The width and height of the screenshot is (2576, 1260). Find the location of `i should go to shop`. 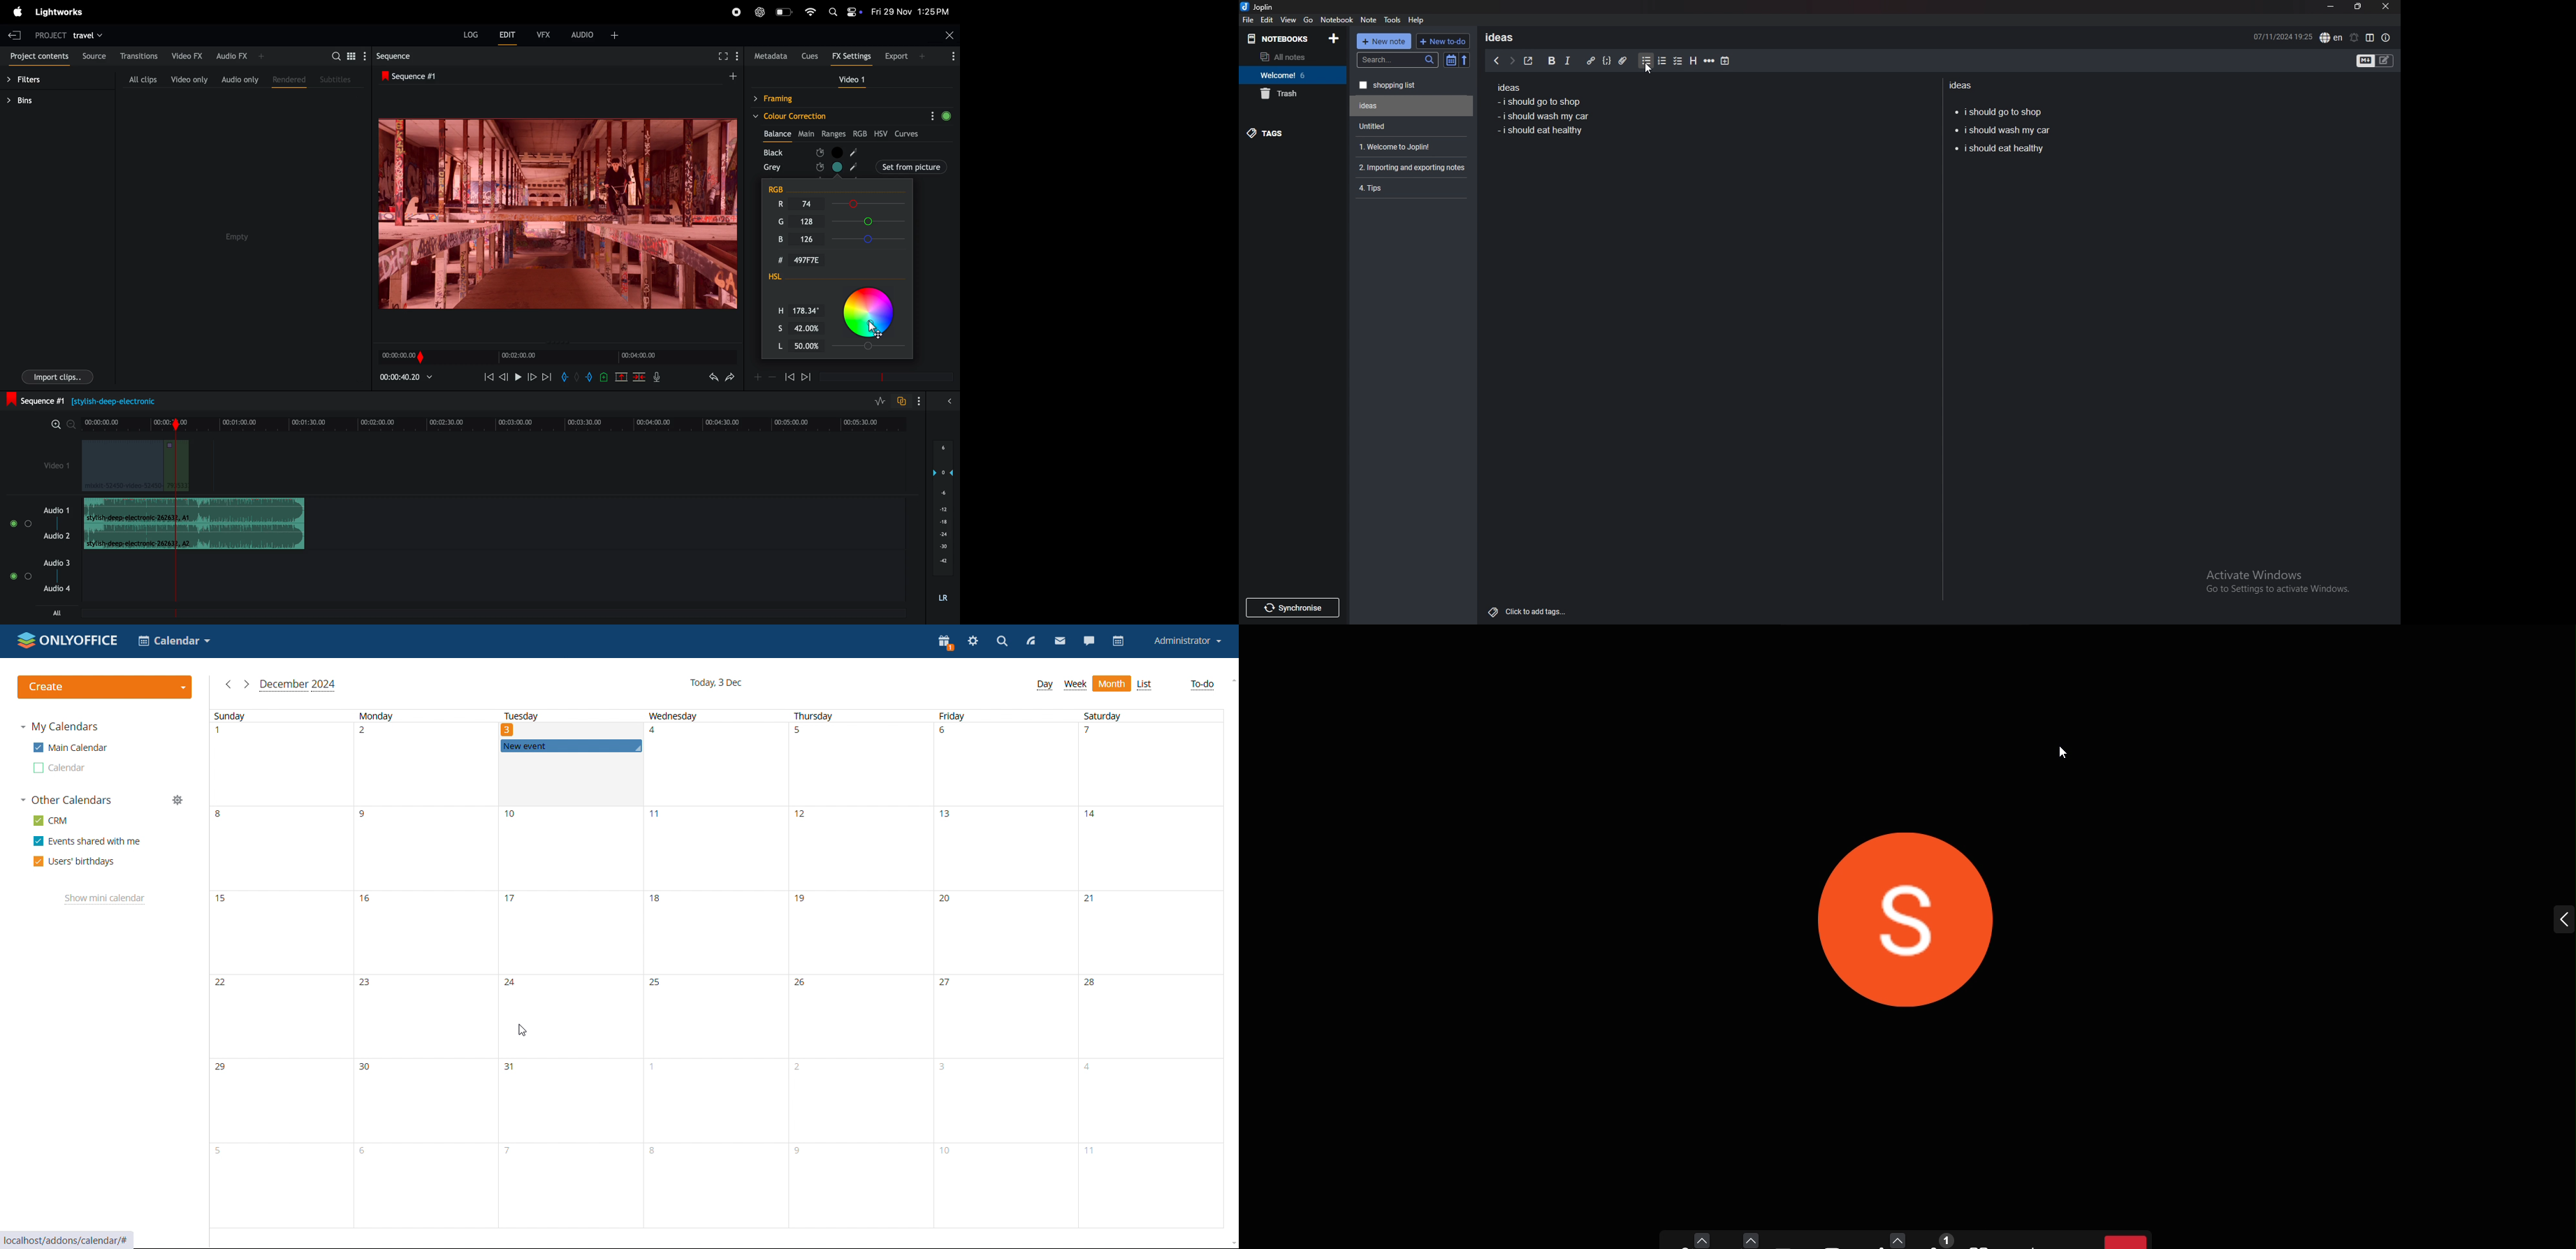

i should go to shop is located at coordinates (1538, 101).